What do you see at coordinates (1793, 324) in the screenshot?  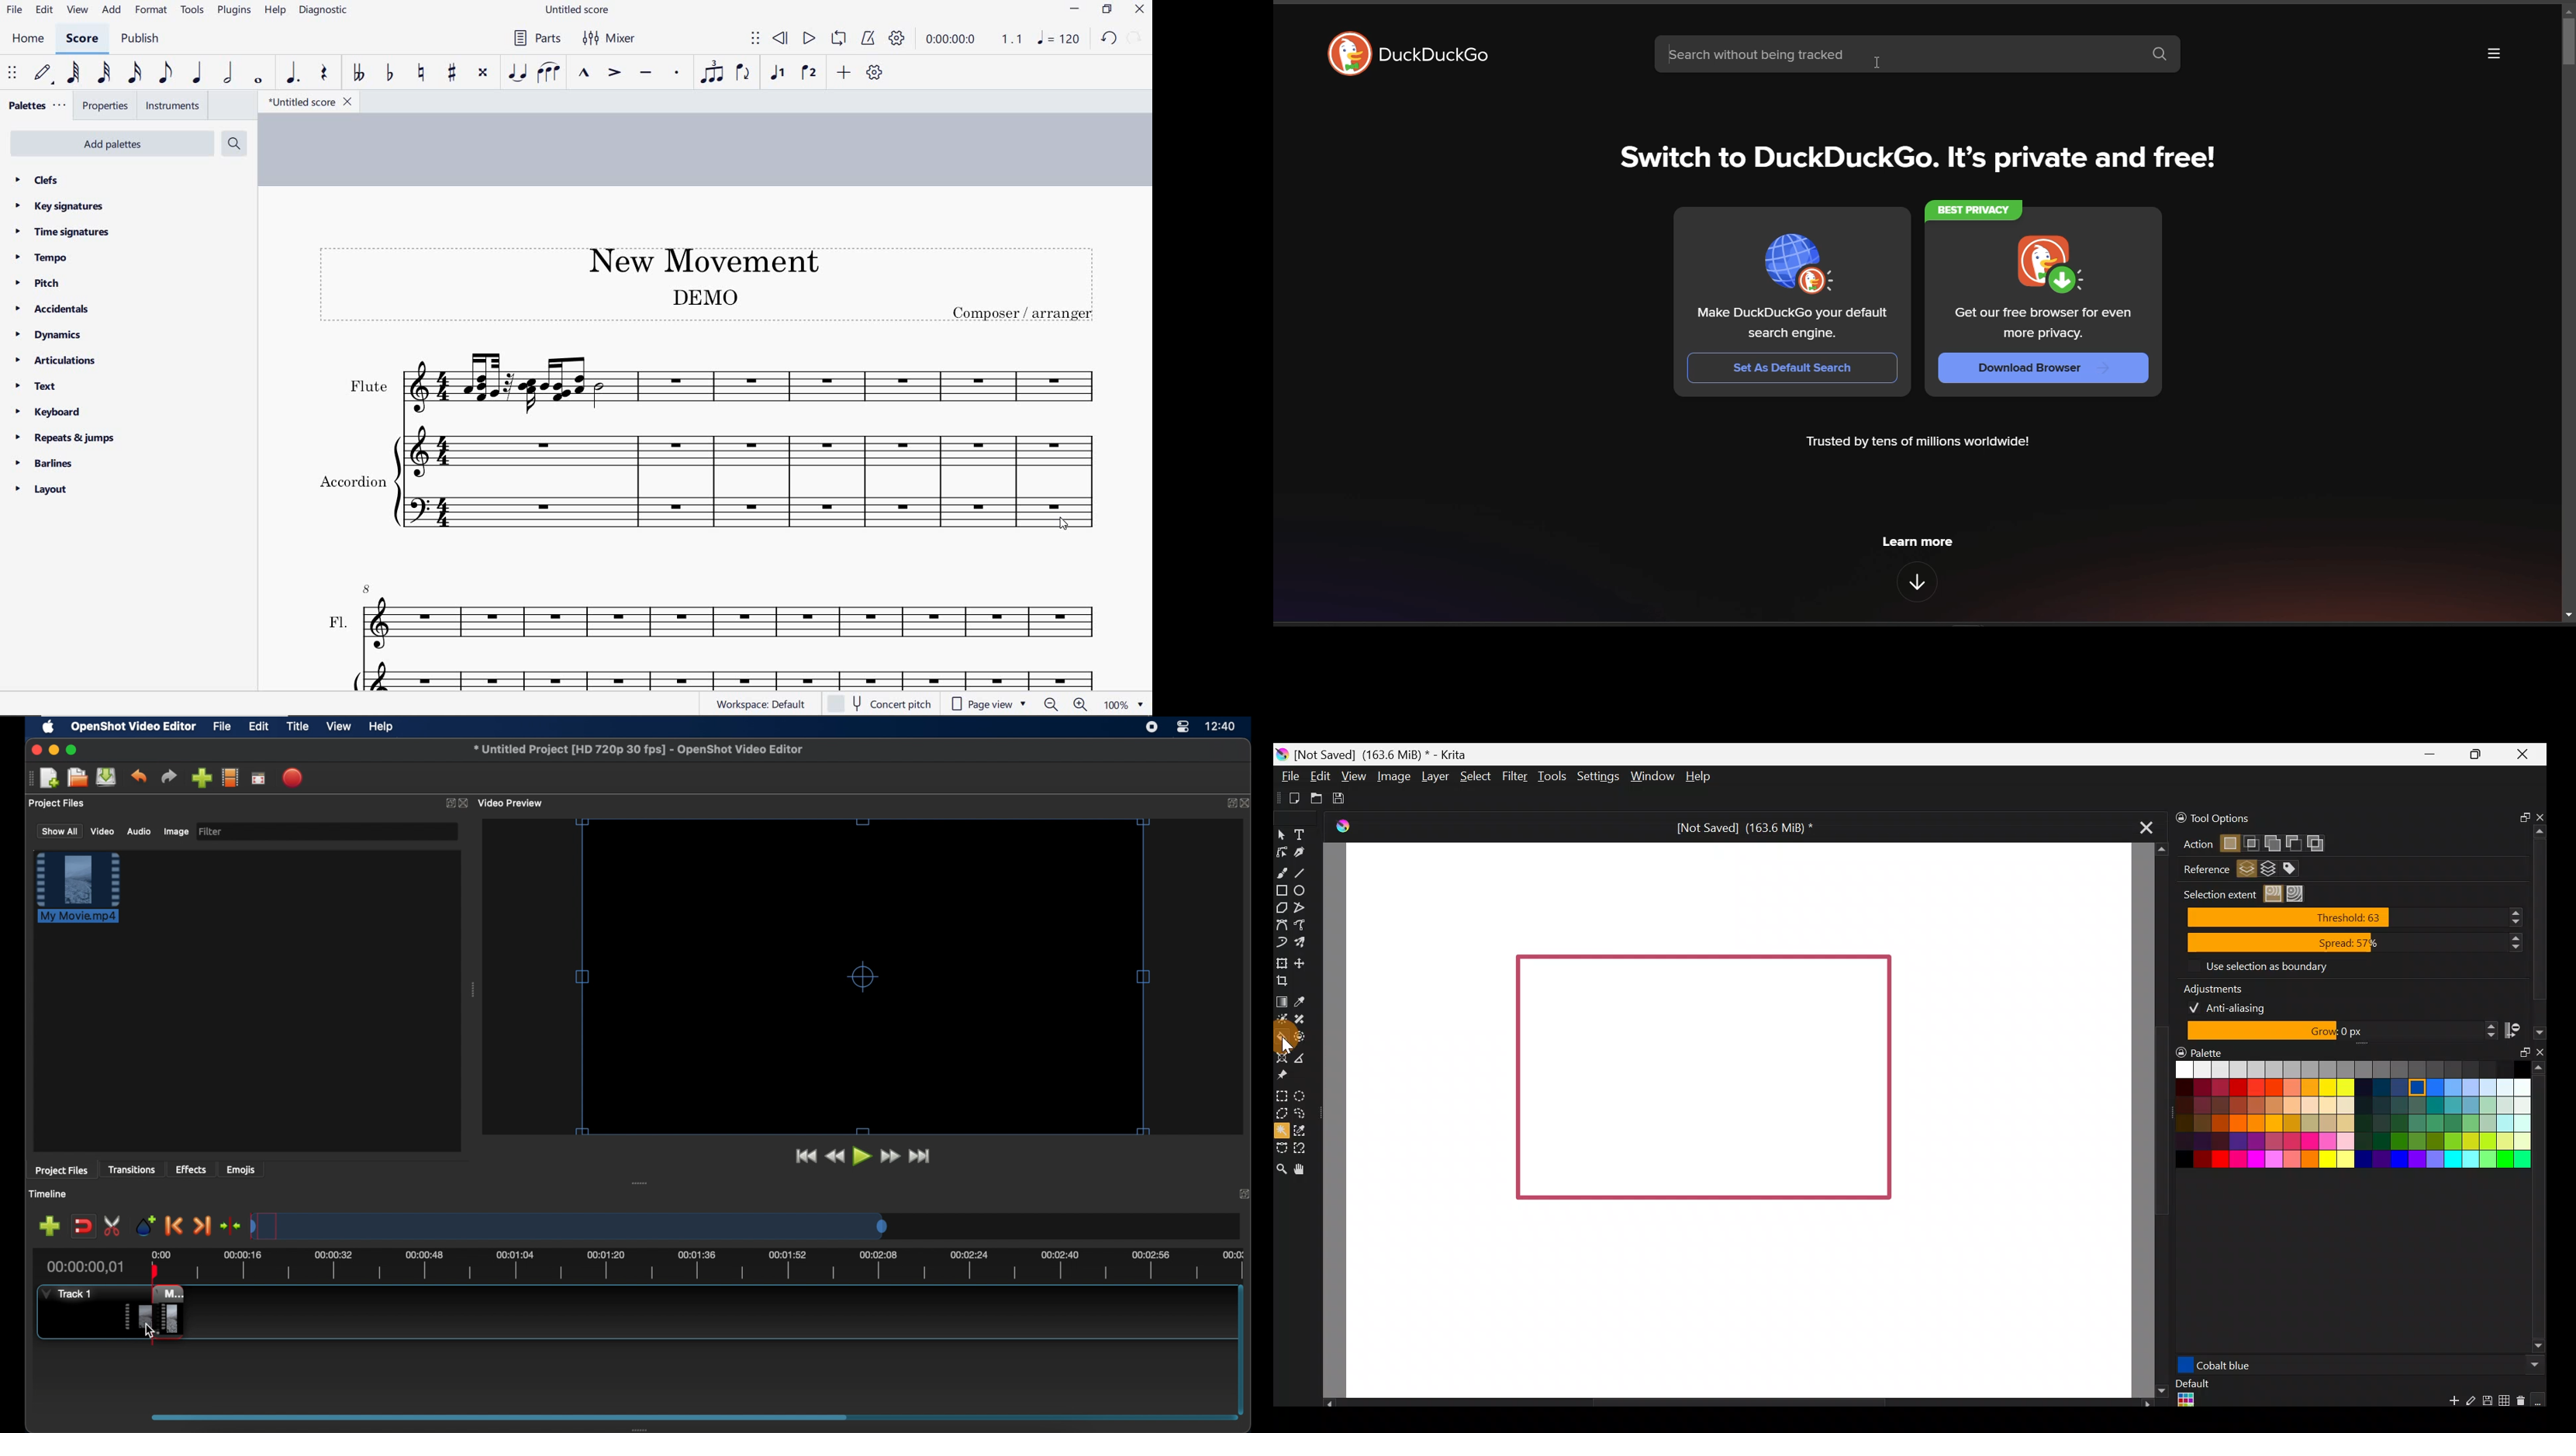 I see `Make DuckDuckGo your default search engine.` at bounding box center [1793, 324].